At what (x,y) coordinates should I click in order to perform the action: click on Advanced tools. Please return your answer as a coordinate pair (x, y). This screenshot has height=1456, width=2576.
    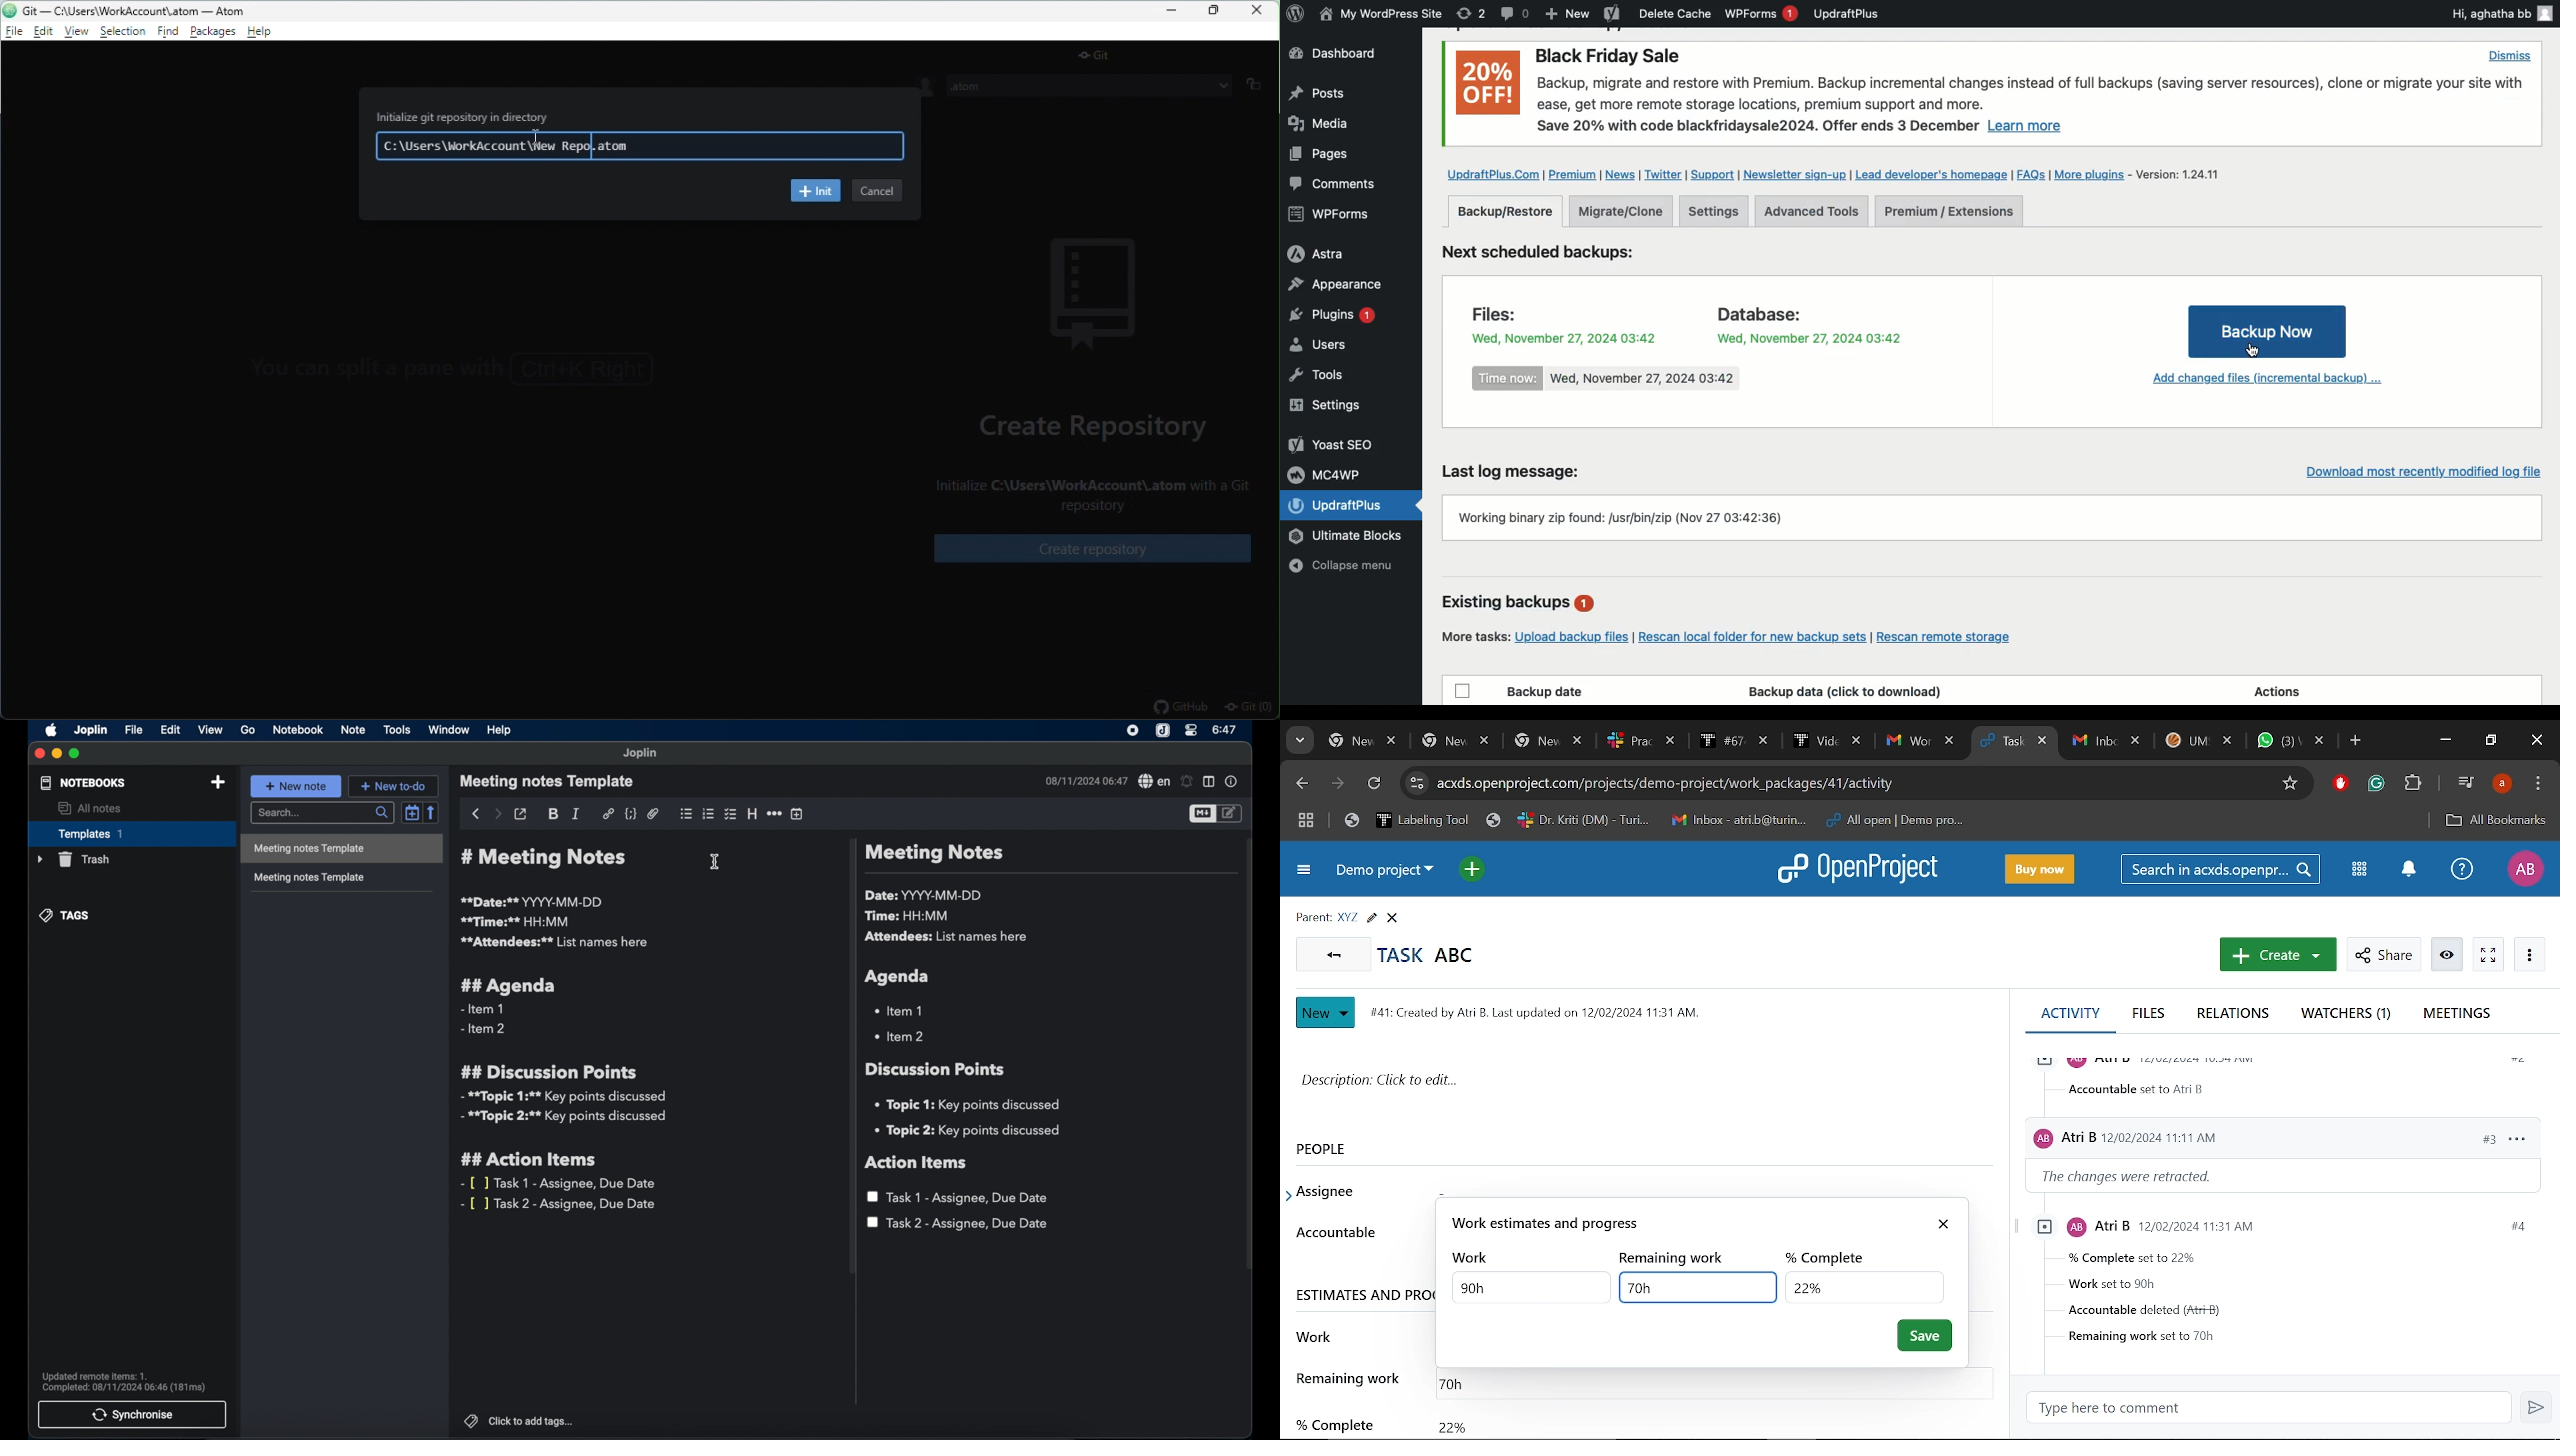
    Looking at the image, I should click on (1809, 212).